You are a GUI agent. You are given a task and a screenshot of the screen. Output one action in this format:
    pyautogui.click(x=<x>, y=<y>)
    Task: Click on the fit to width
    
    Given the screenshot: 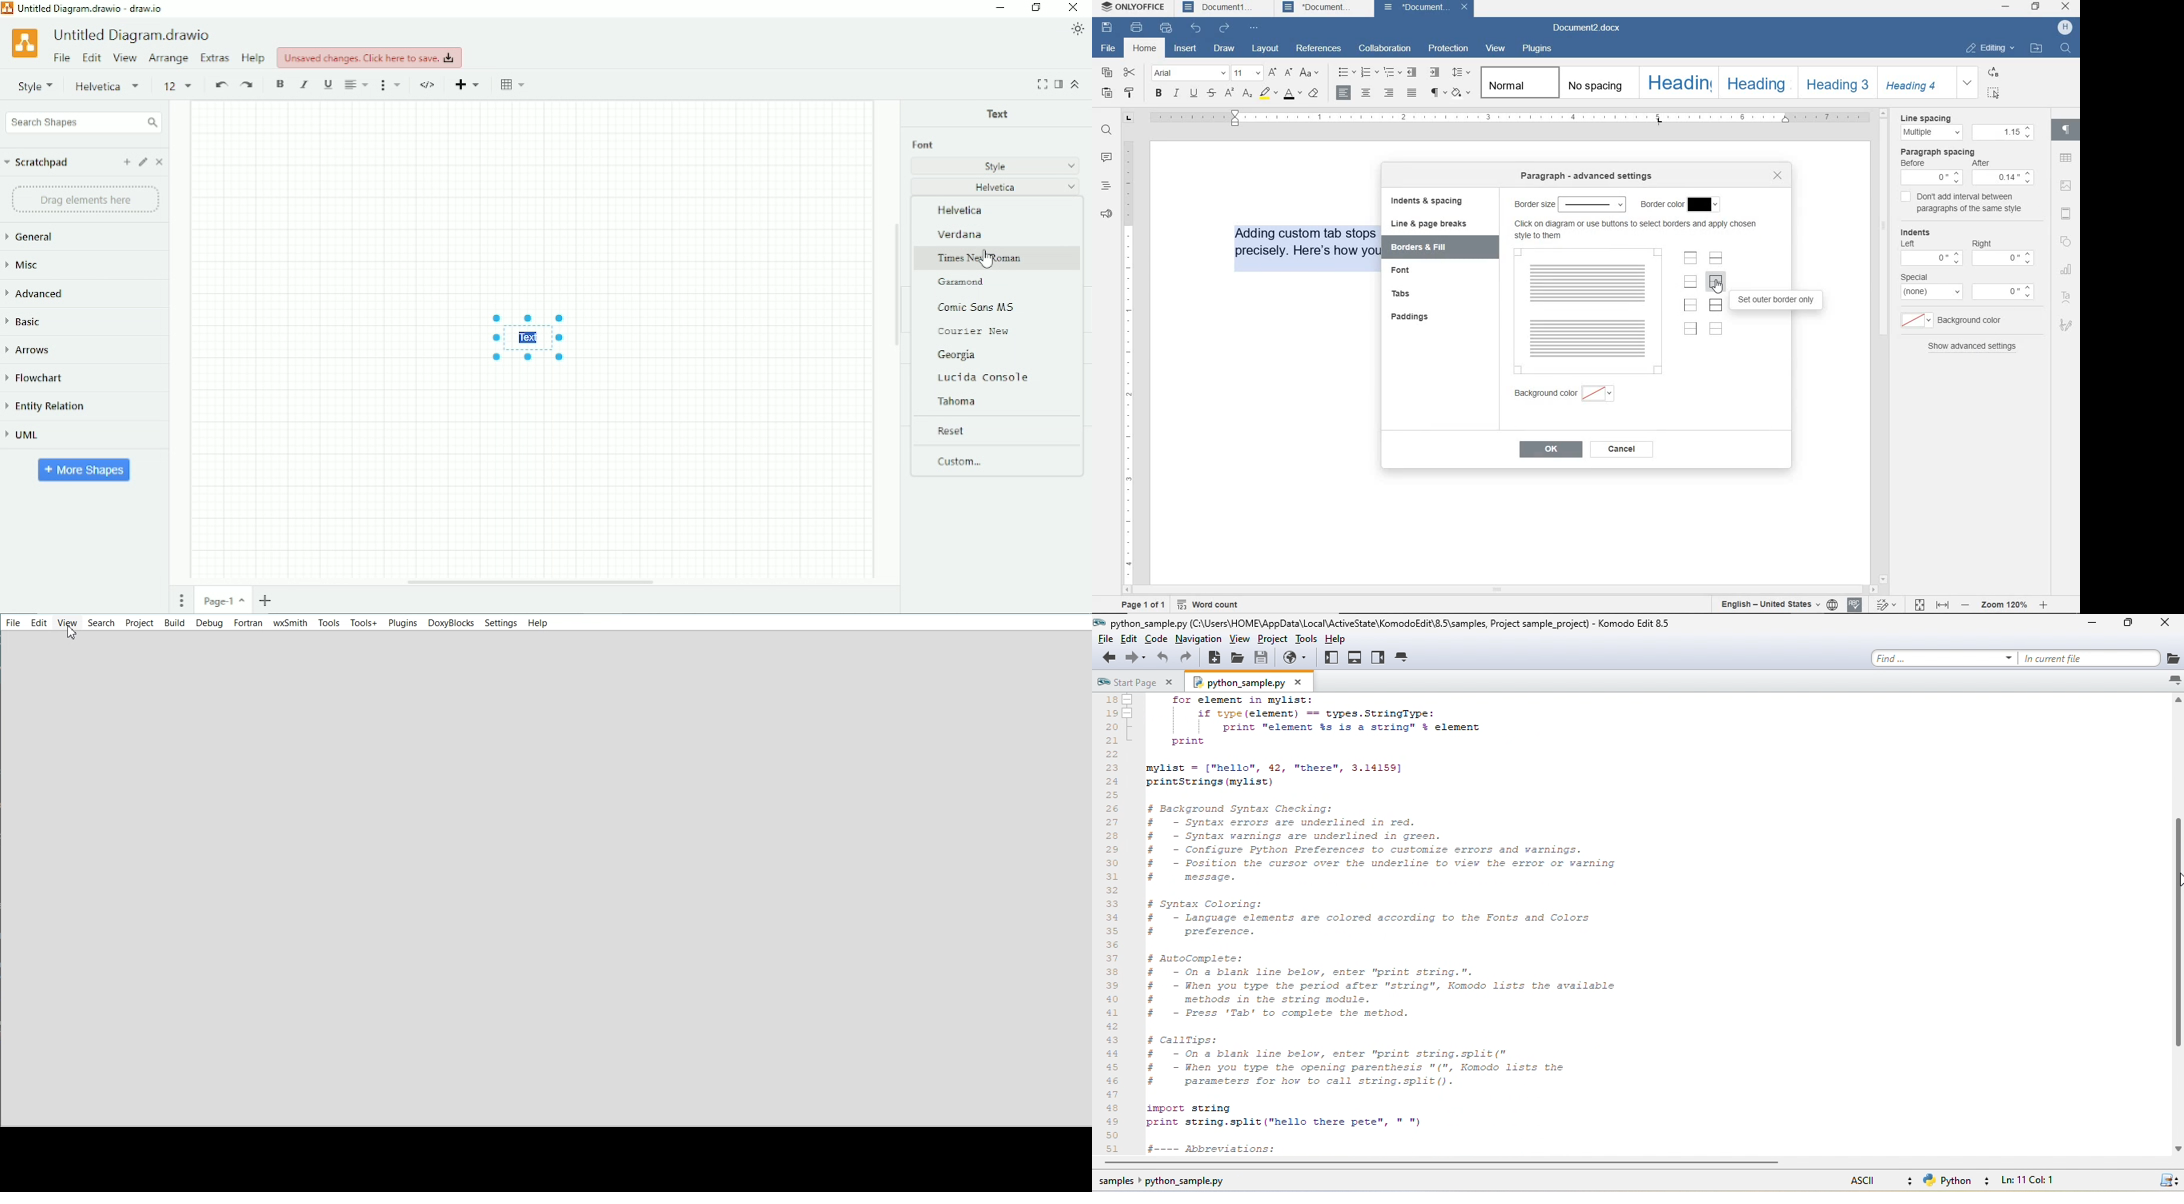 What is the action you would take?
    pyautogui.click(x=1941, y=603)
    